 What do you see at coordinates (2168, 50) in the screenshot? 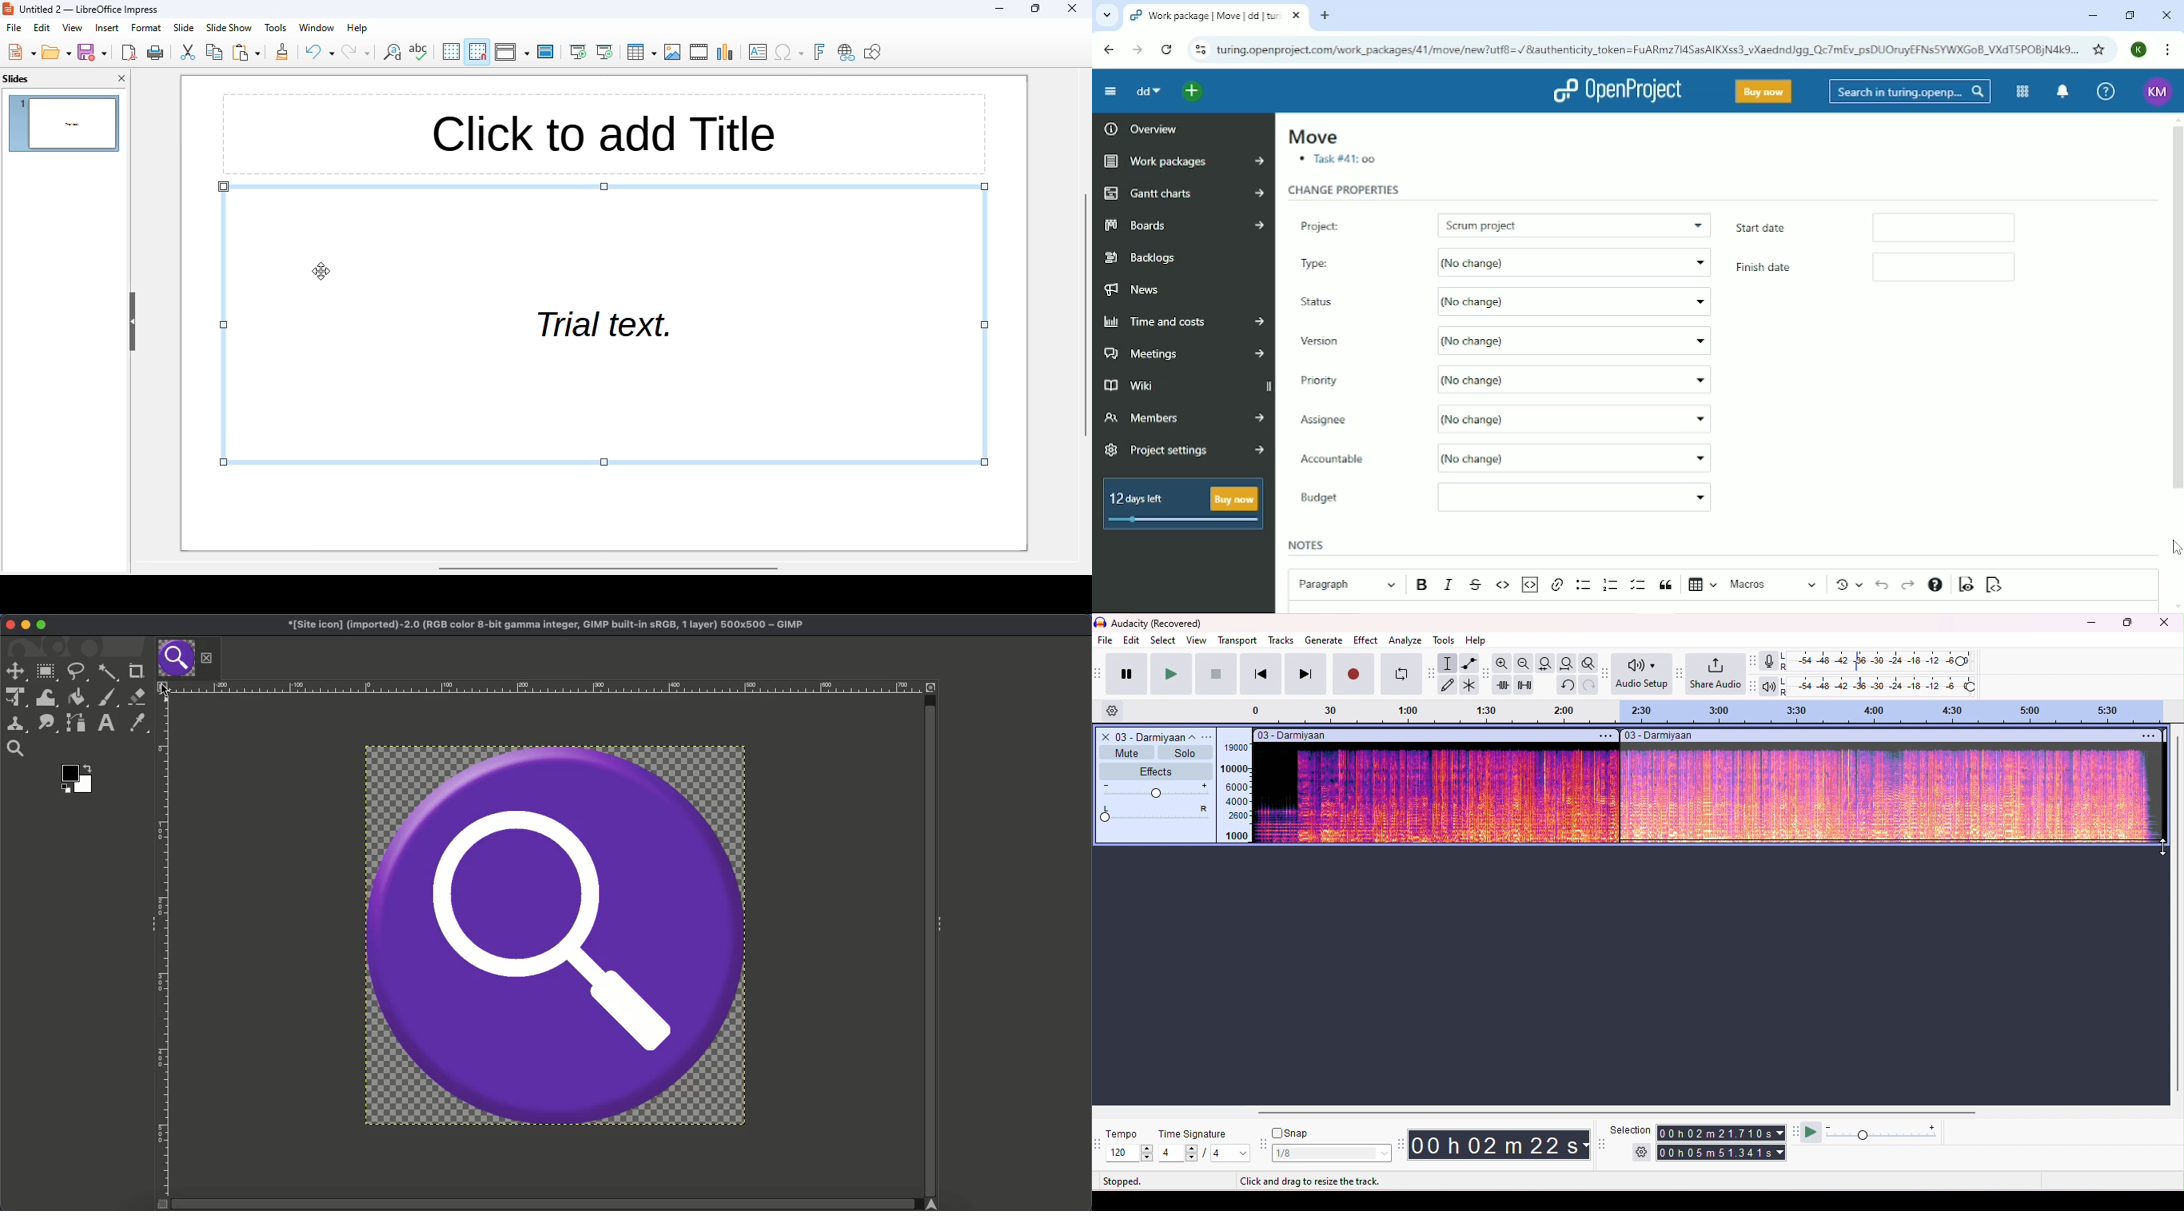
I see `Customize and conrol google chrome` at bounding box center [2168, 50].